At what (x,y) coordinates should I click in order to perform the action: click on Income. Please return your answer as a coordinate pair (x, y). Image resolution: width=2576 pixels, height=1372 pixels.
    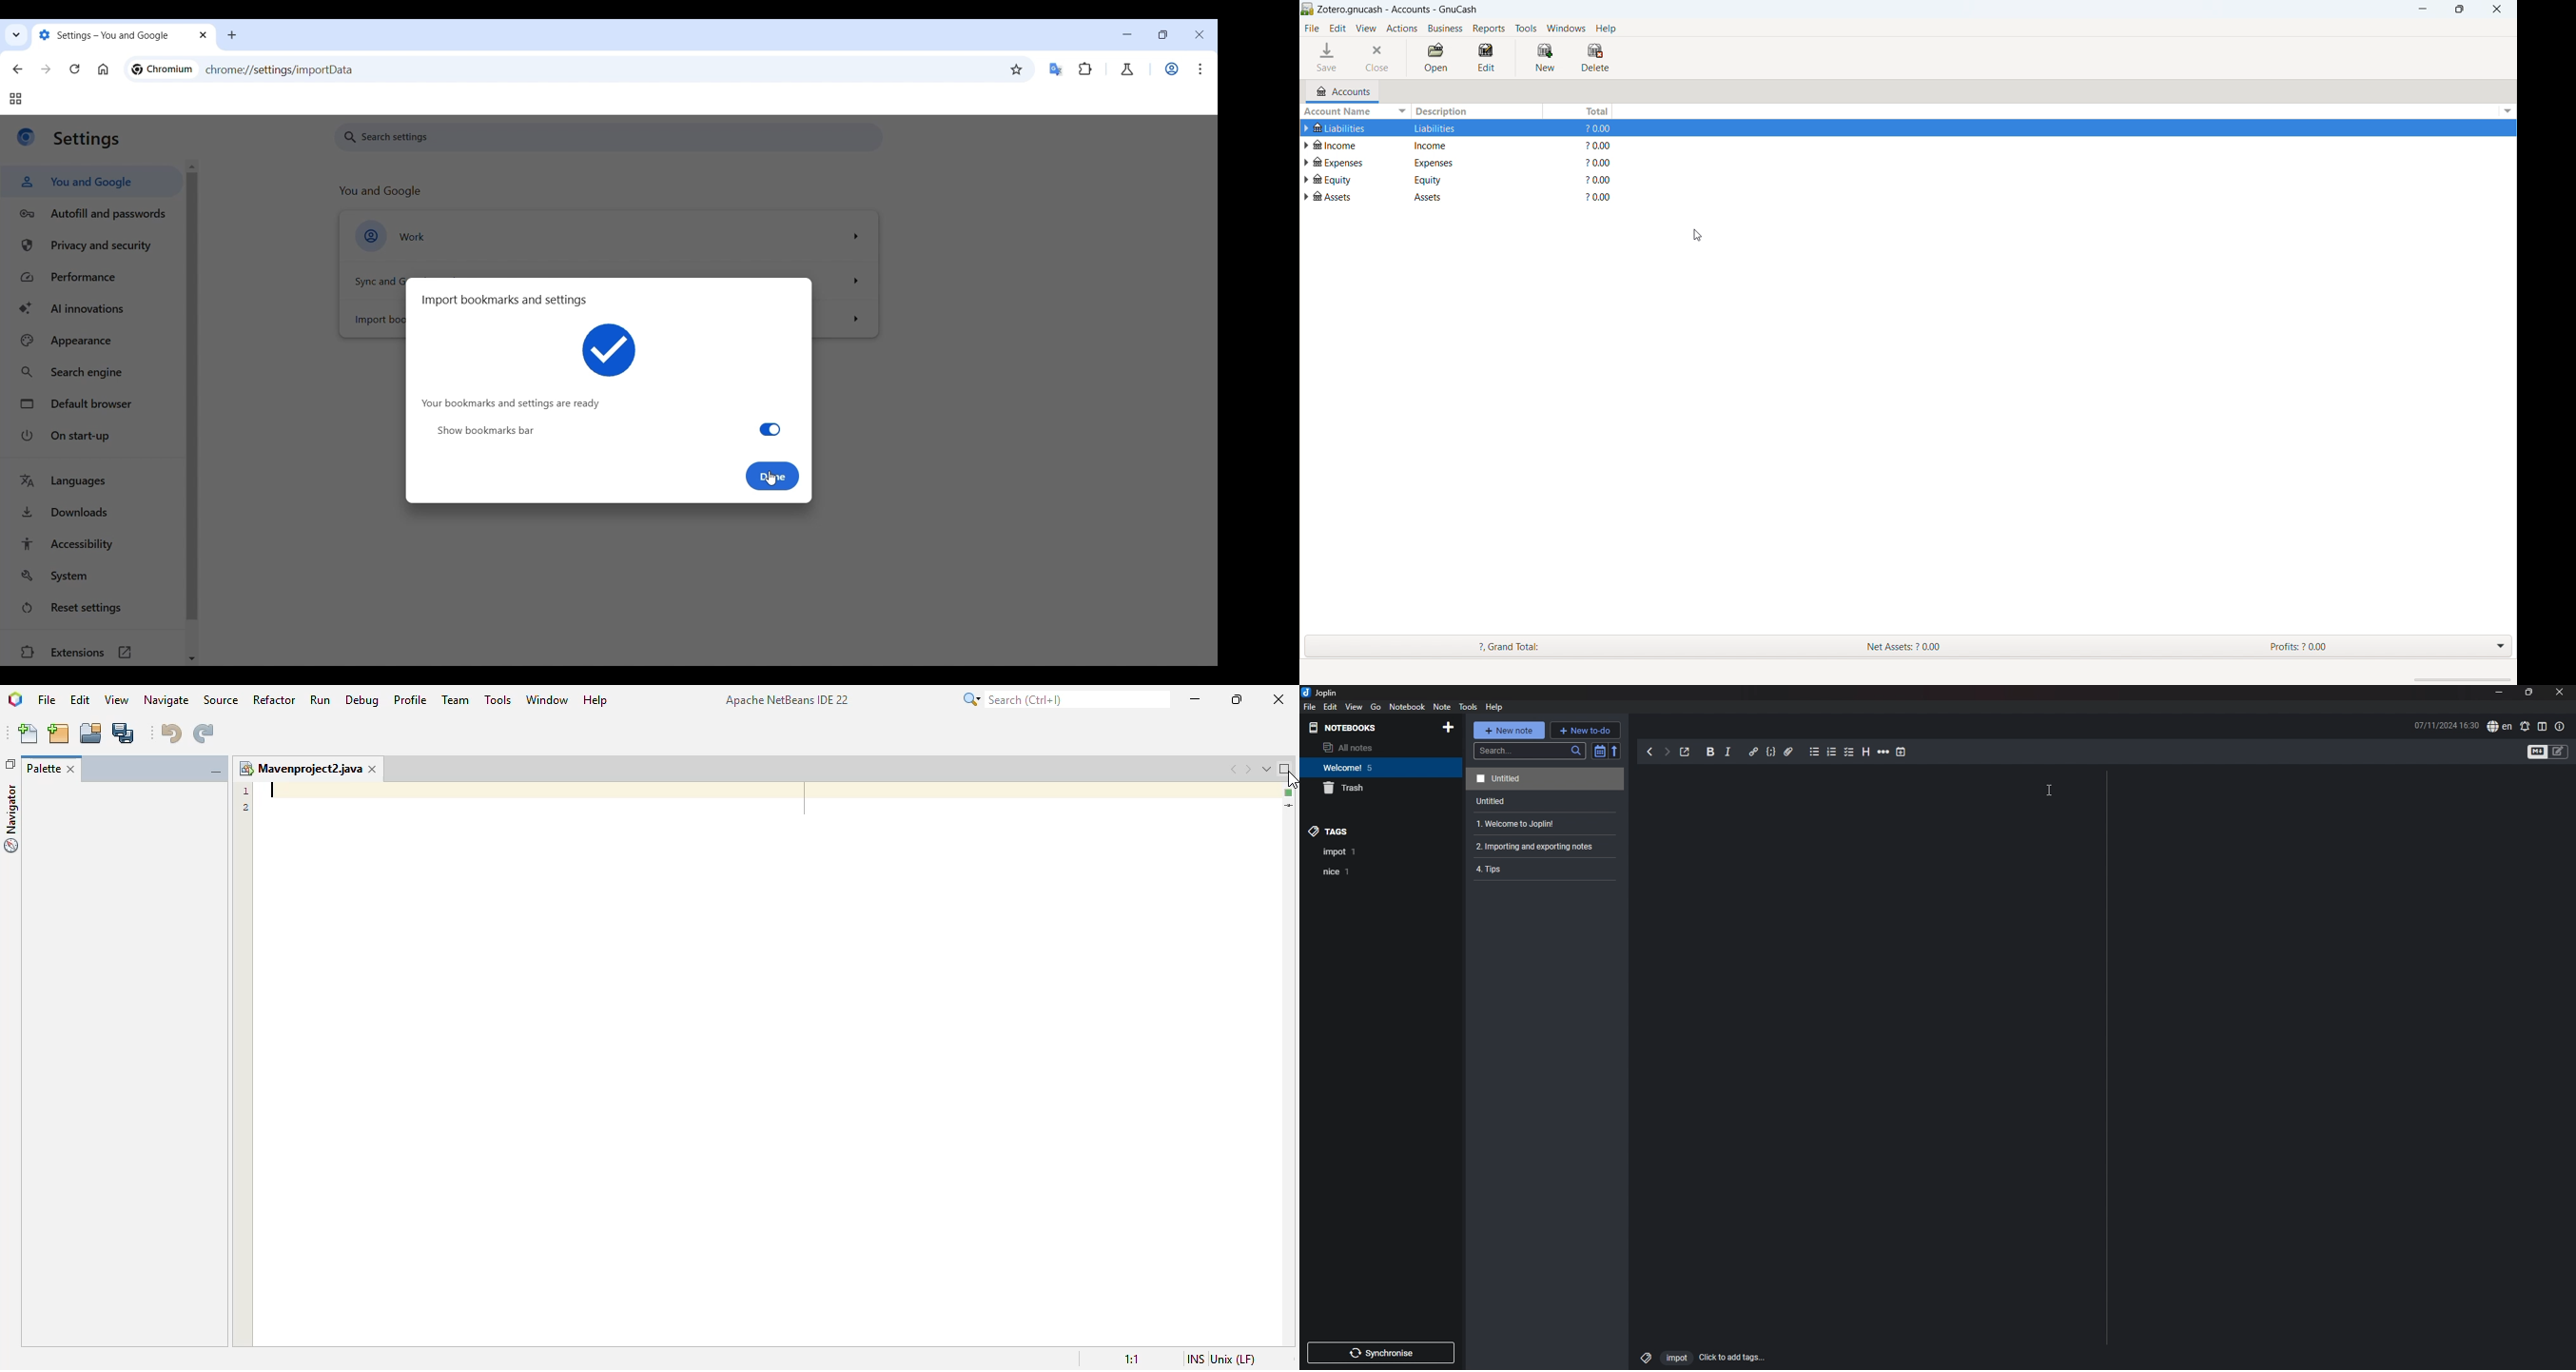
    Looking at the image, I should click on (1445, 145).